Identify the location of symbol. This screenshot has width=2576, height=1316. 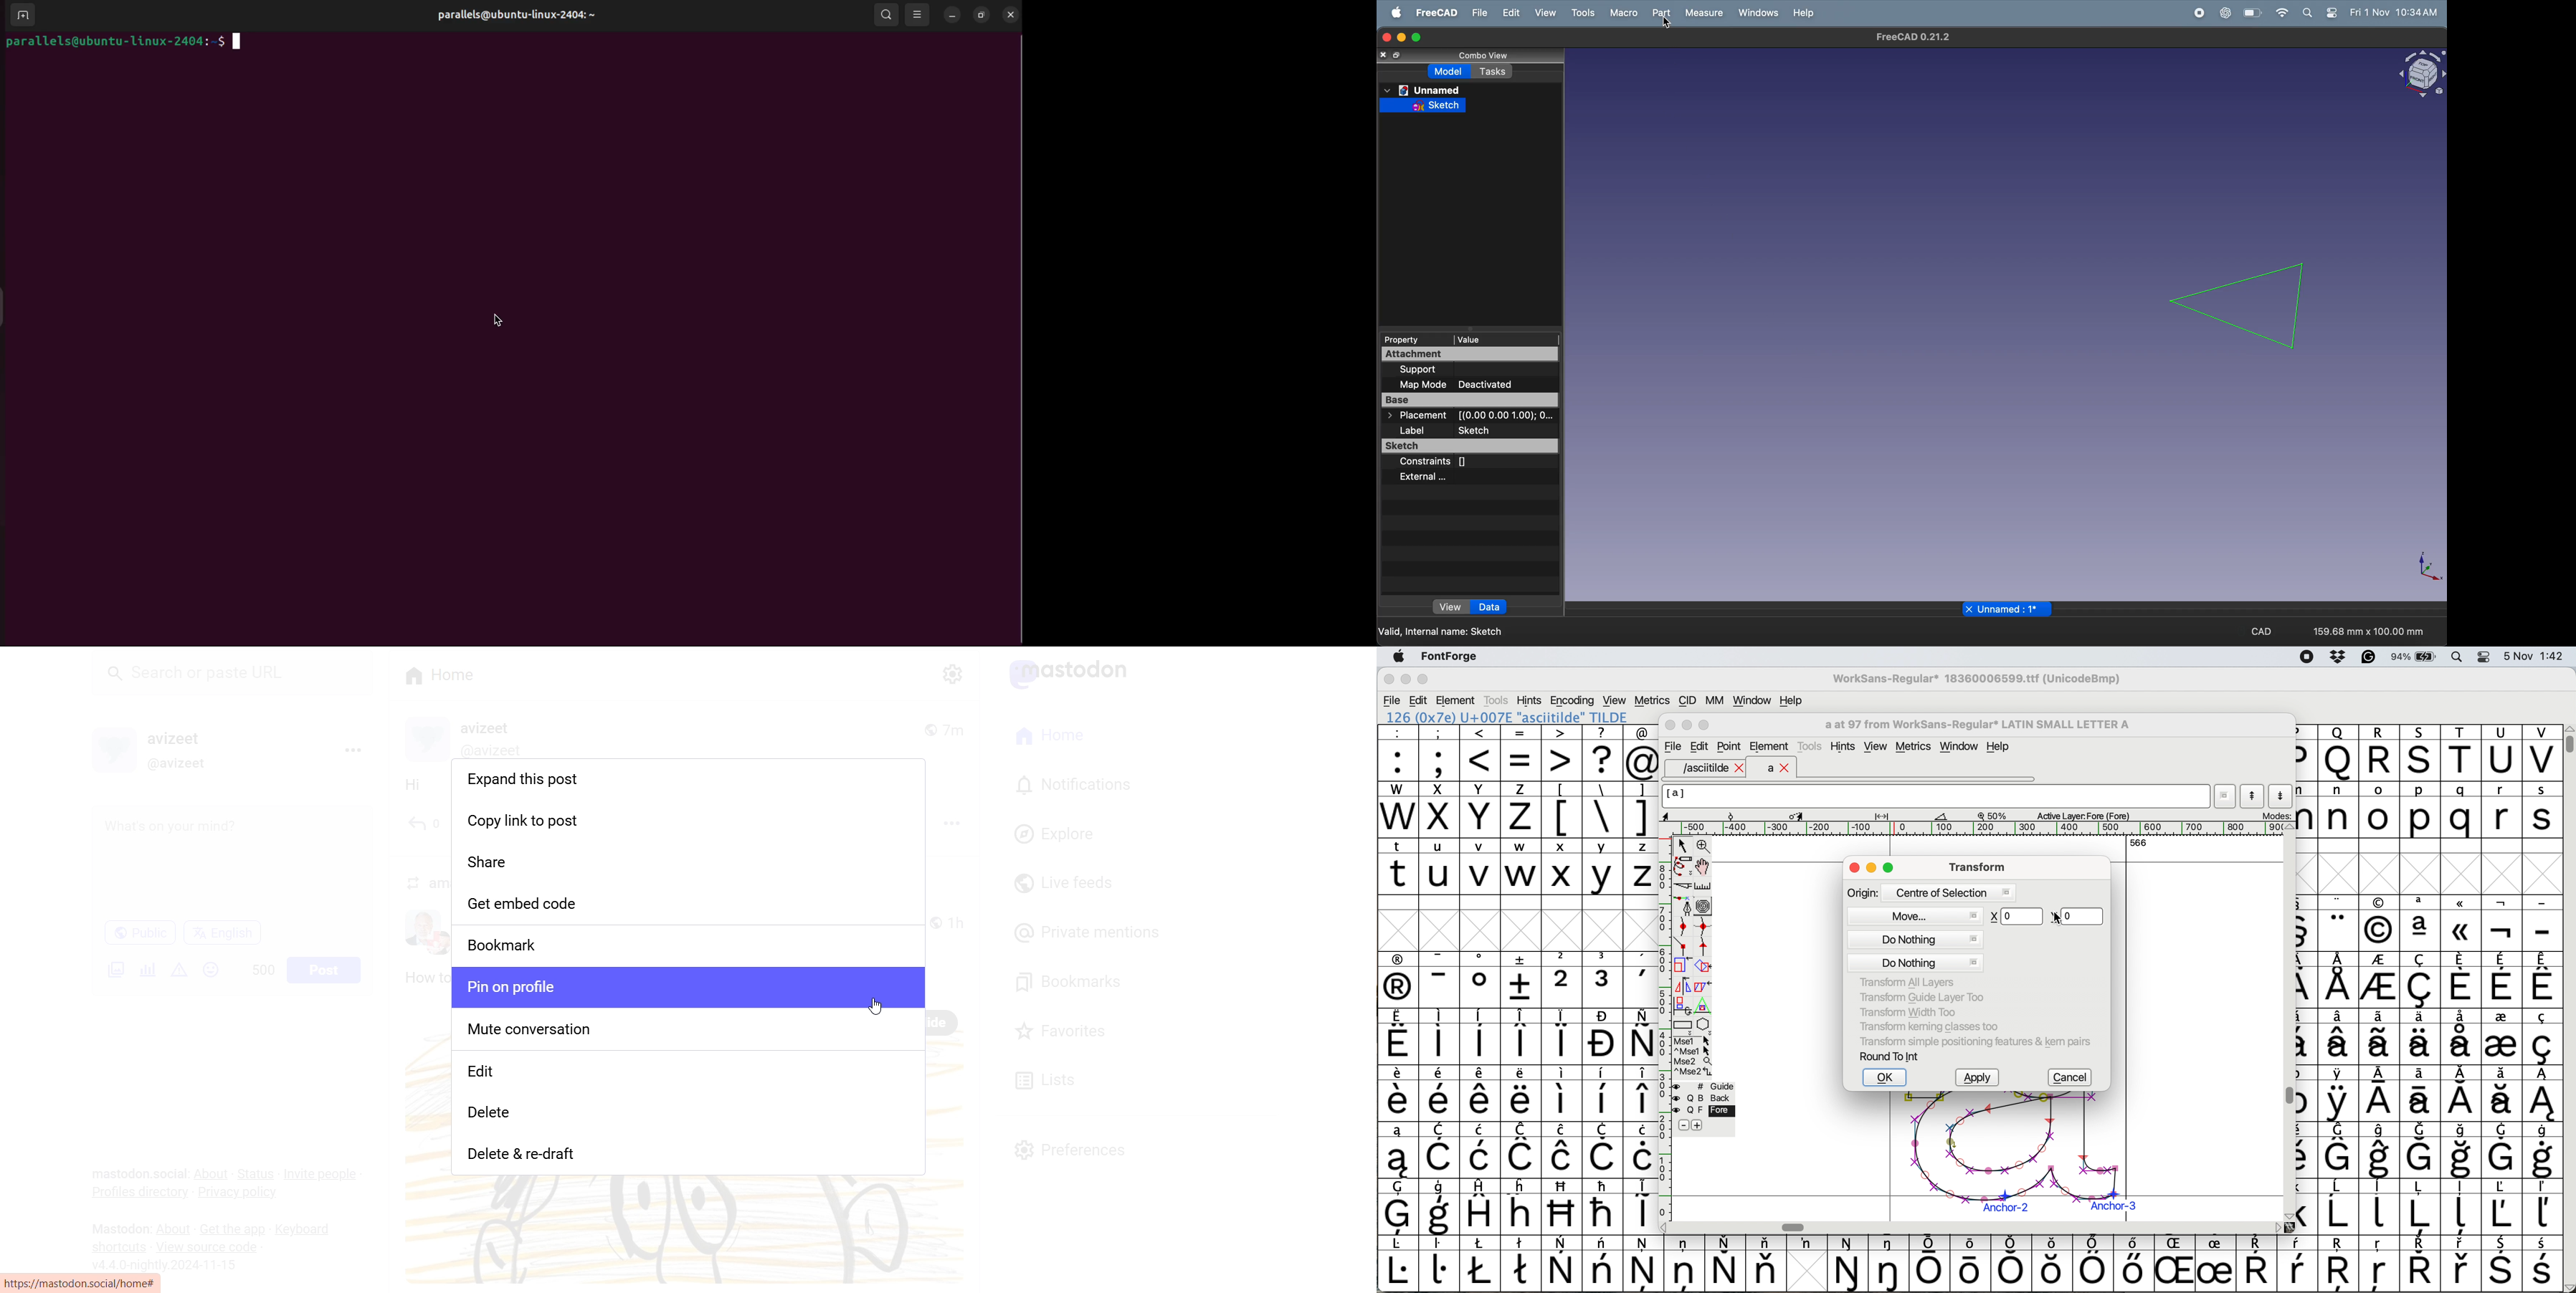
(1399, 1037).